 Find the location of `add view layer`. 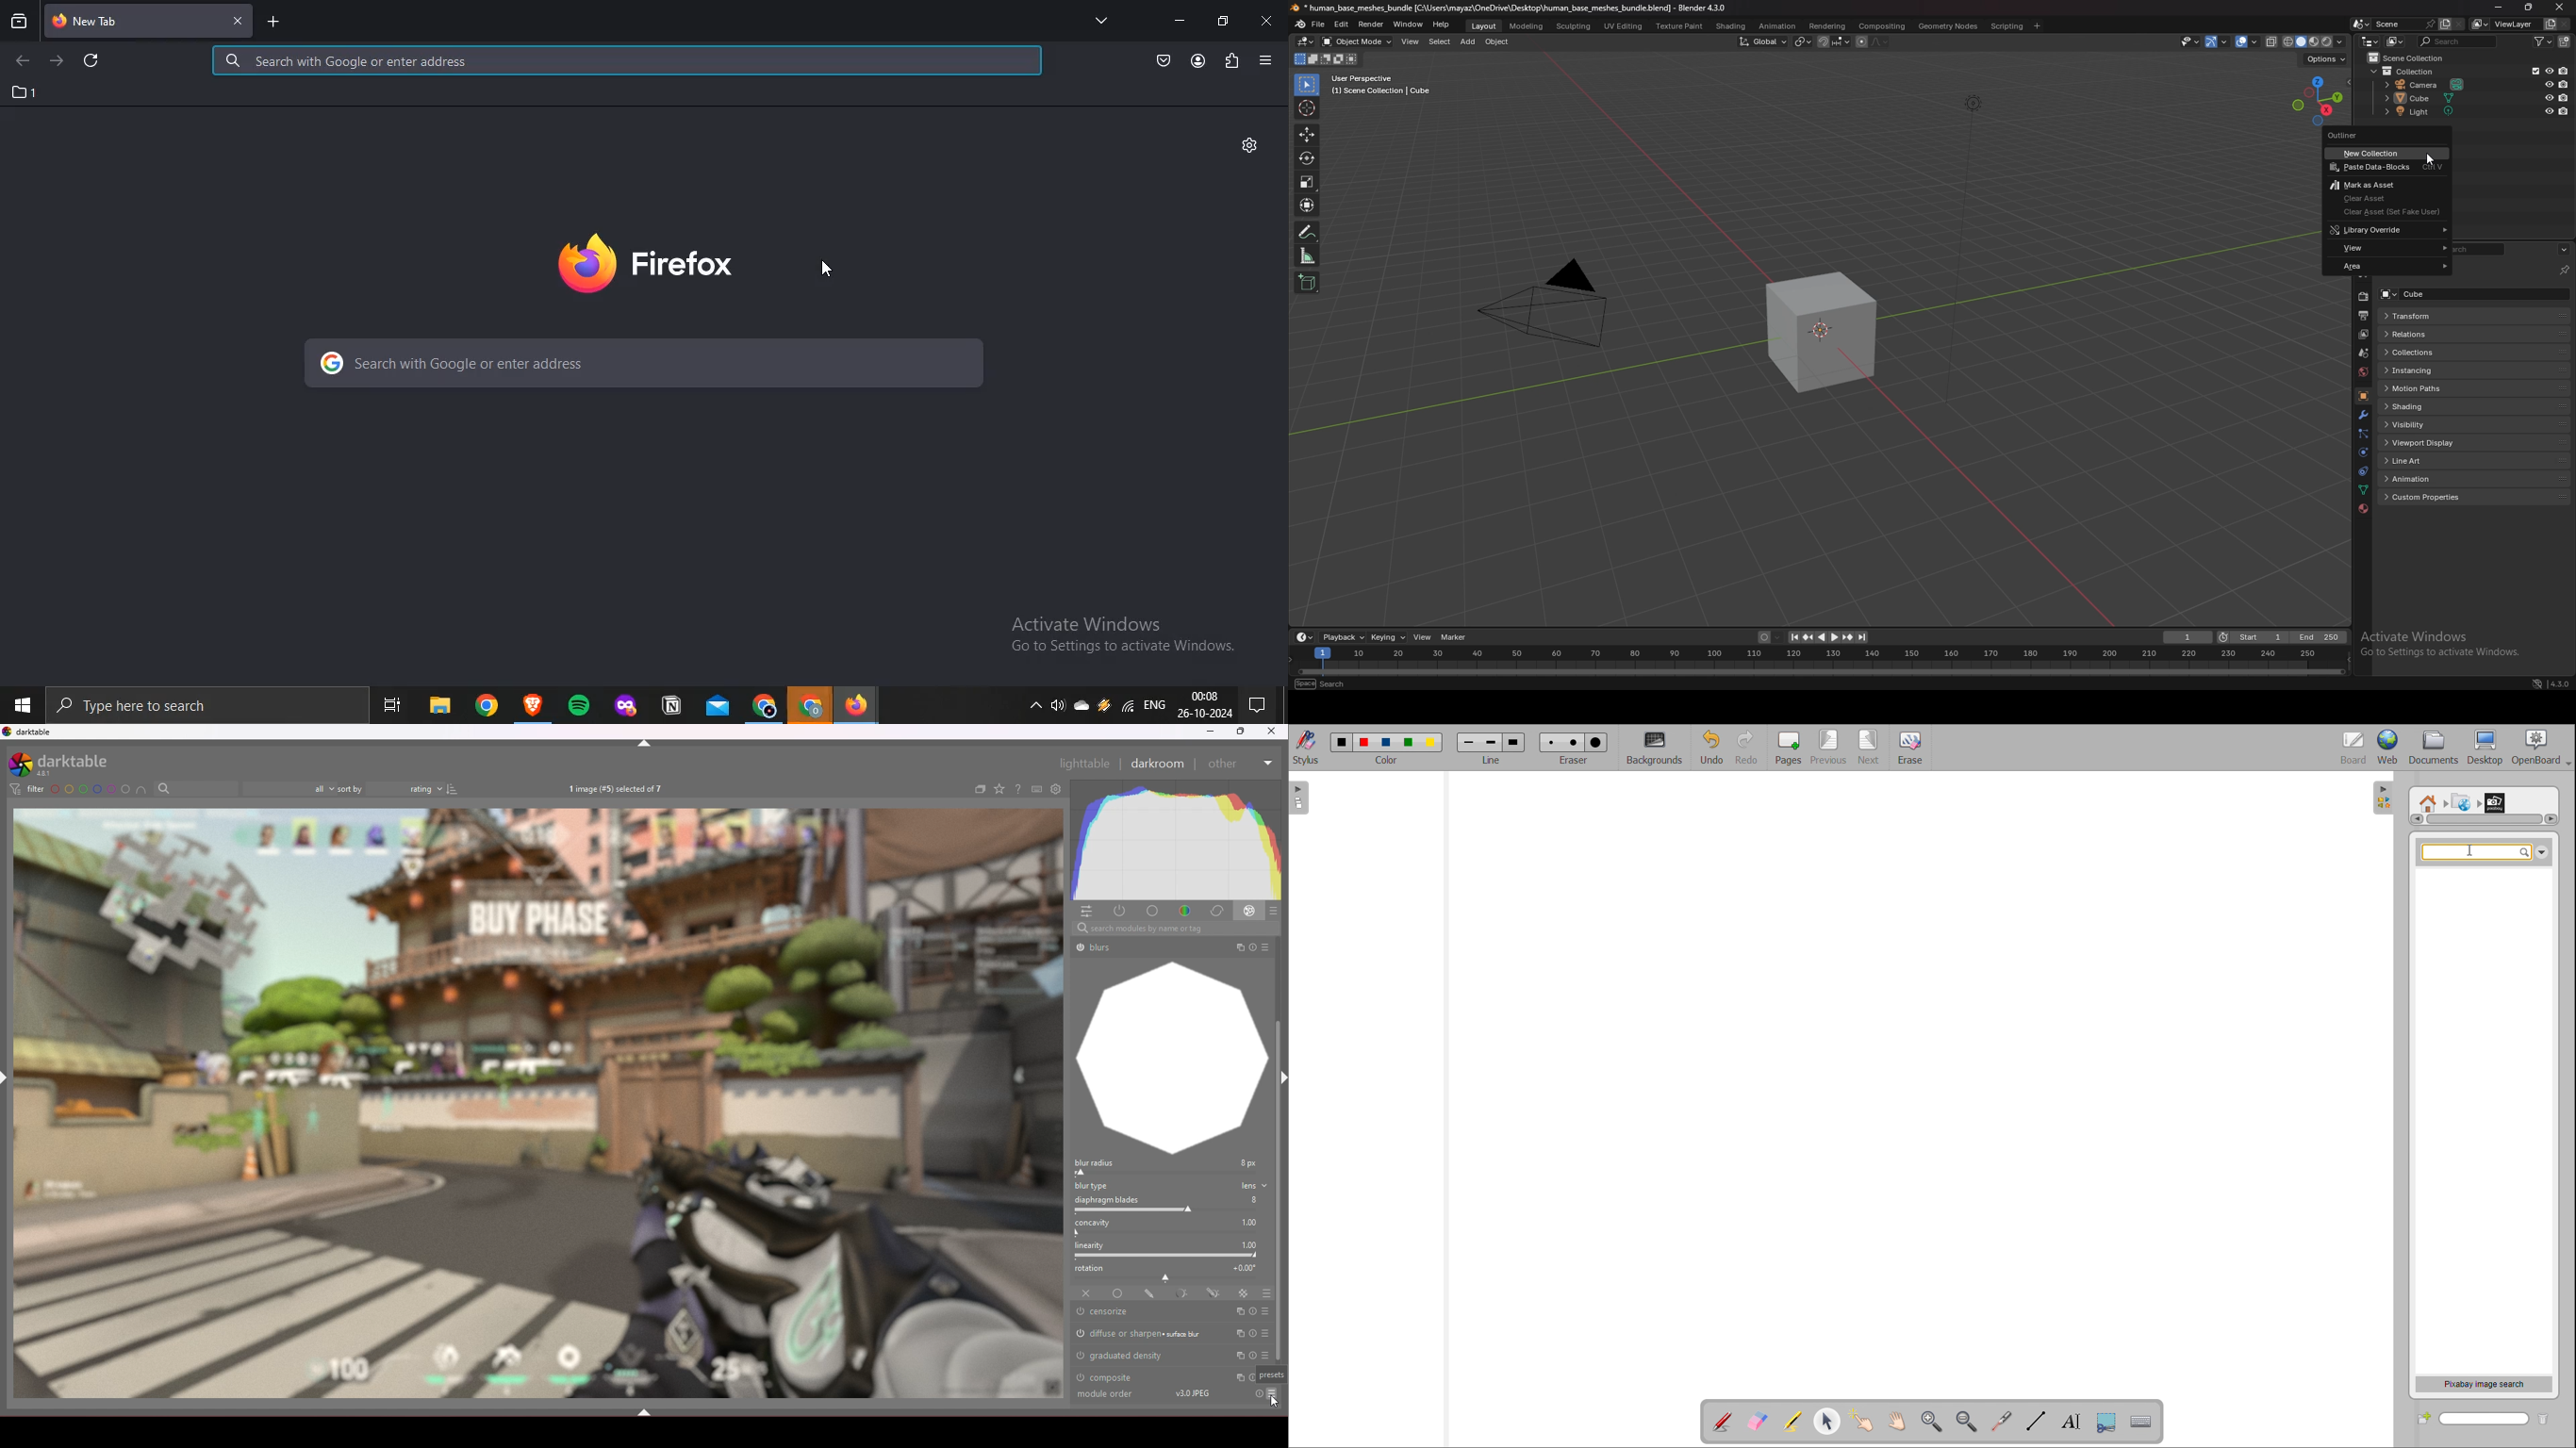

add view layer is located at coordinates (2548, 24).